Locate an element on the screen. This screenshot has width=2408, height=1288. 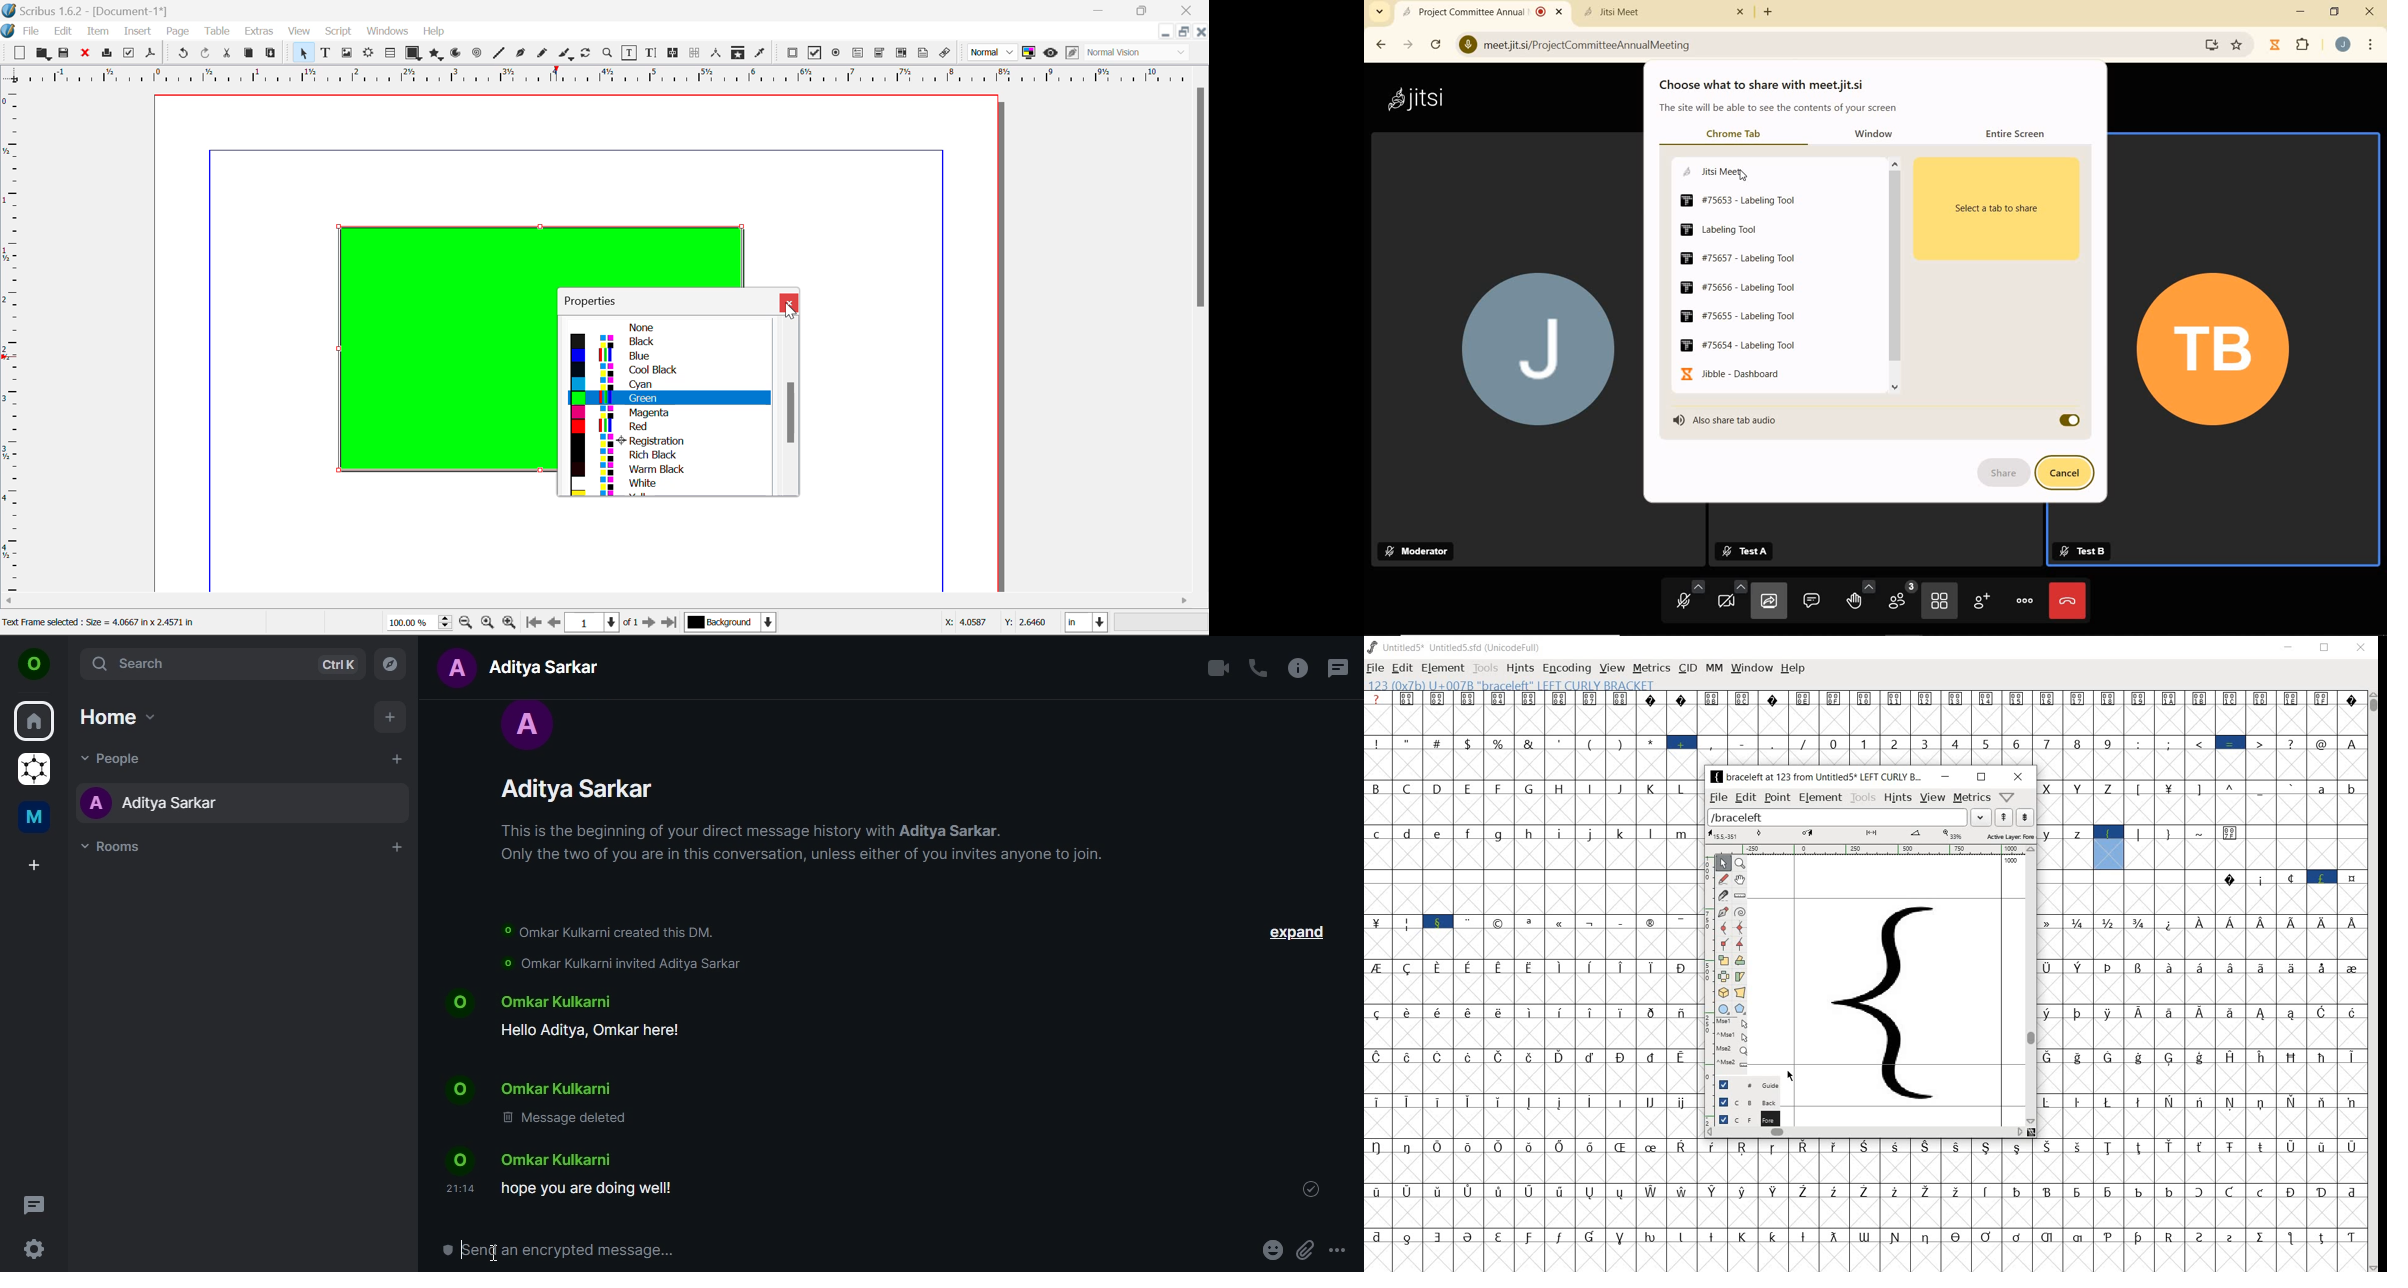
text is located at coordinates (531, 666).